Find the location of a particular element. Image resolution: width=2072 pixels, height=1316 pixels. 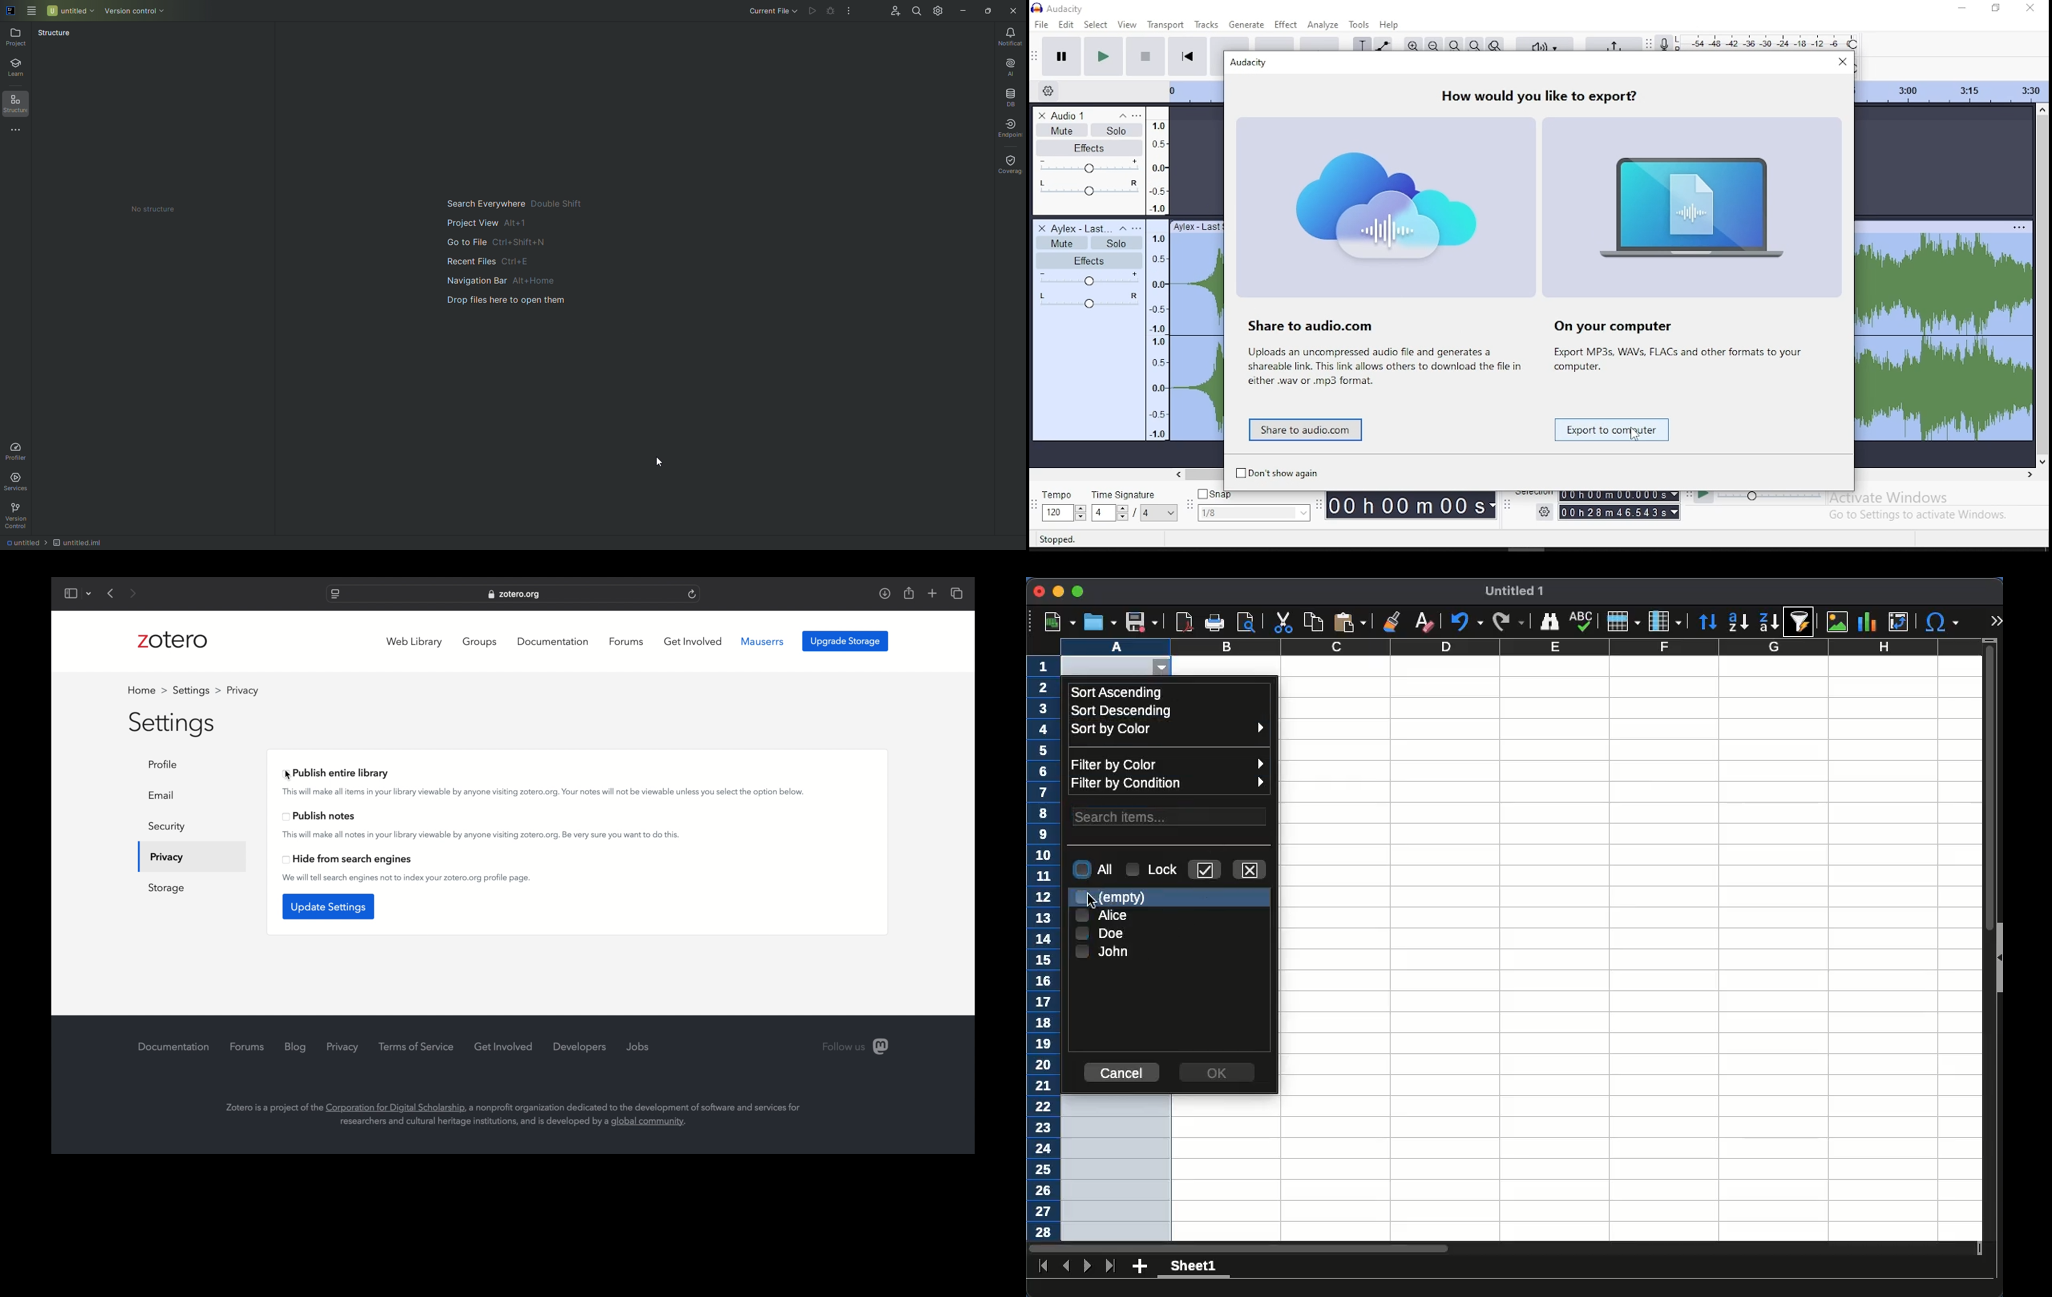

upgrade storage is located at coordinates (846, 641).